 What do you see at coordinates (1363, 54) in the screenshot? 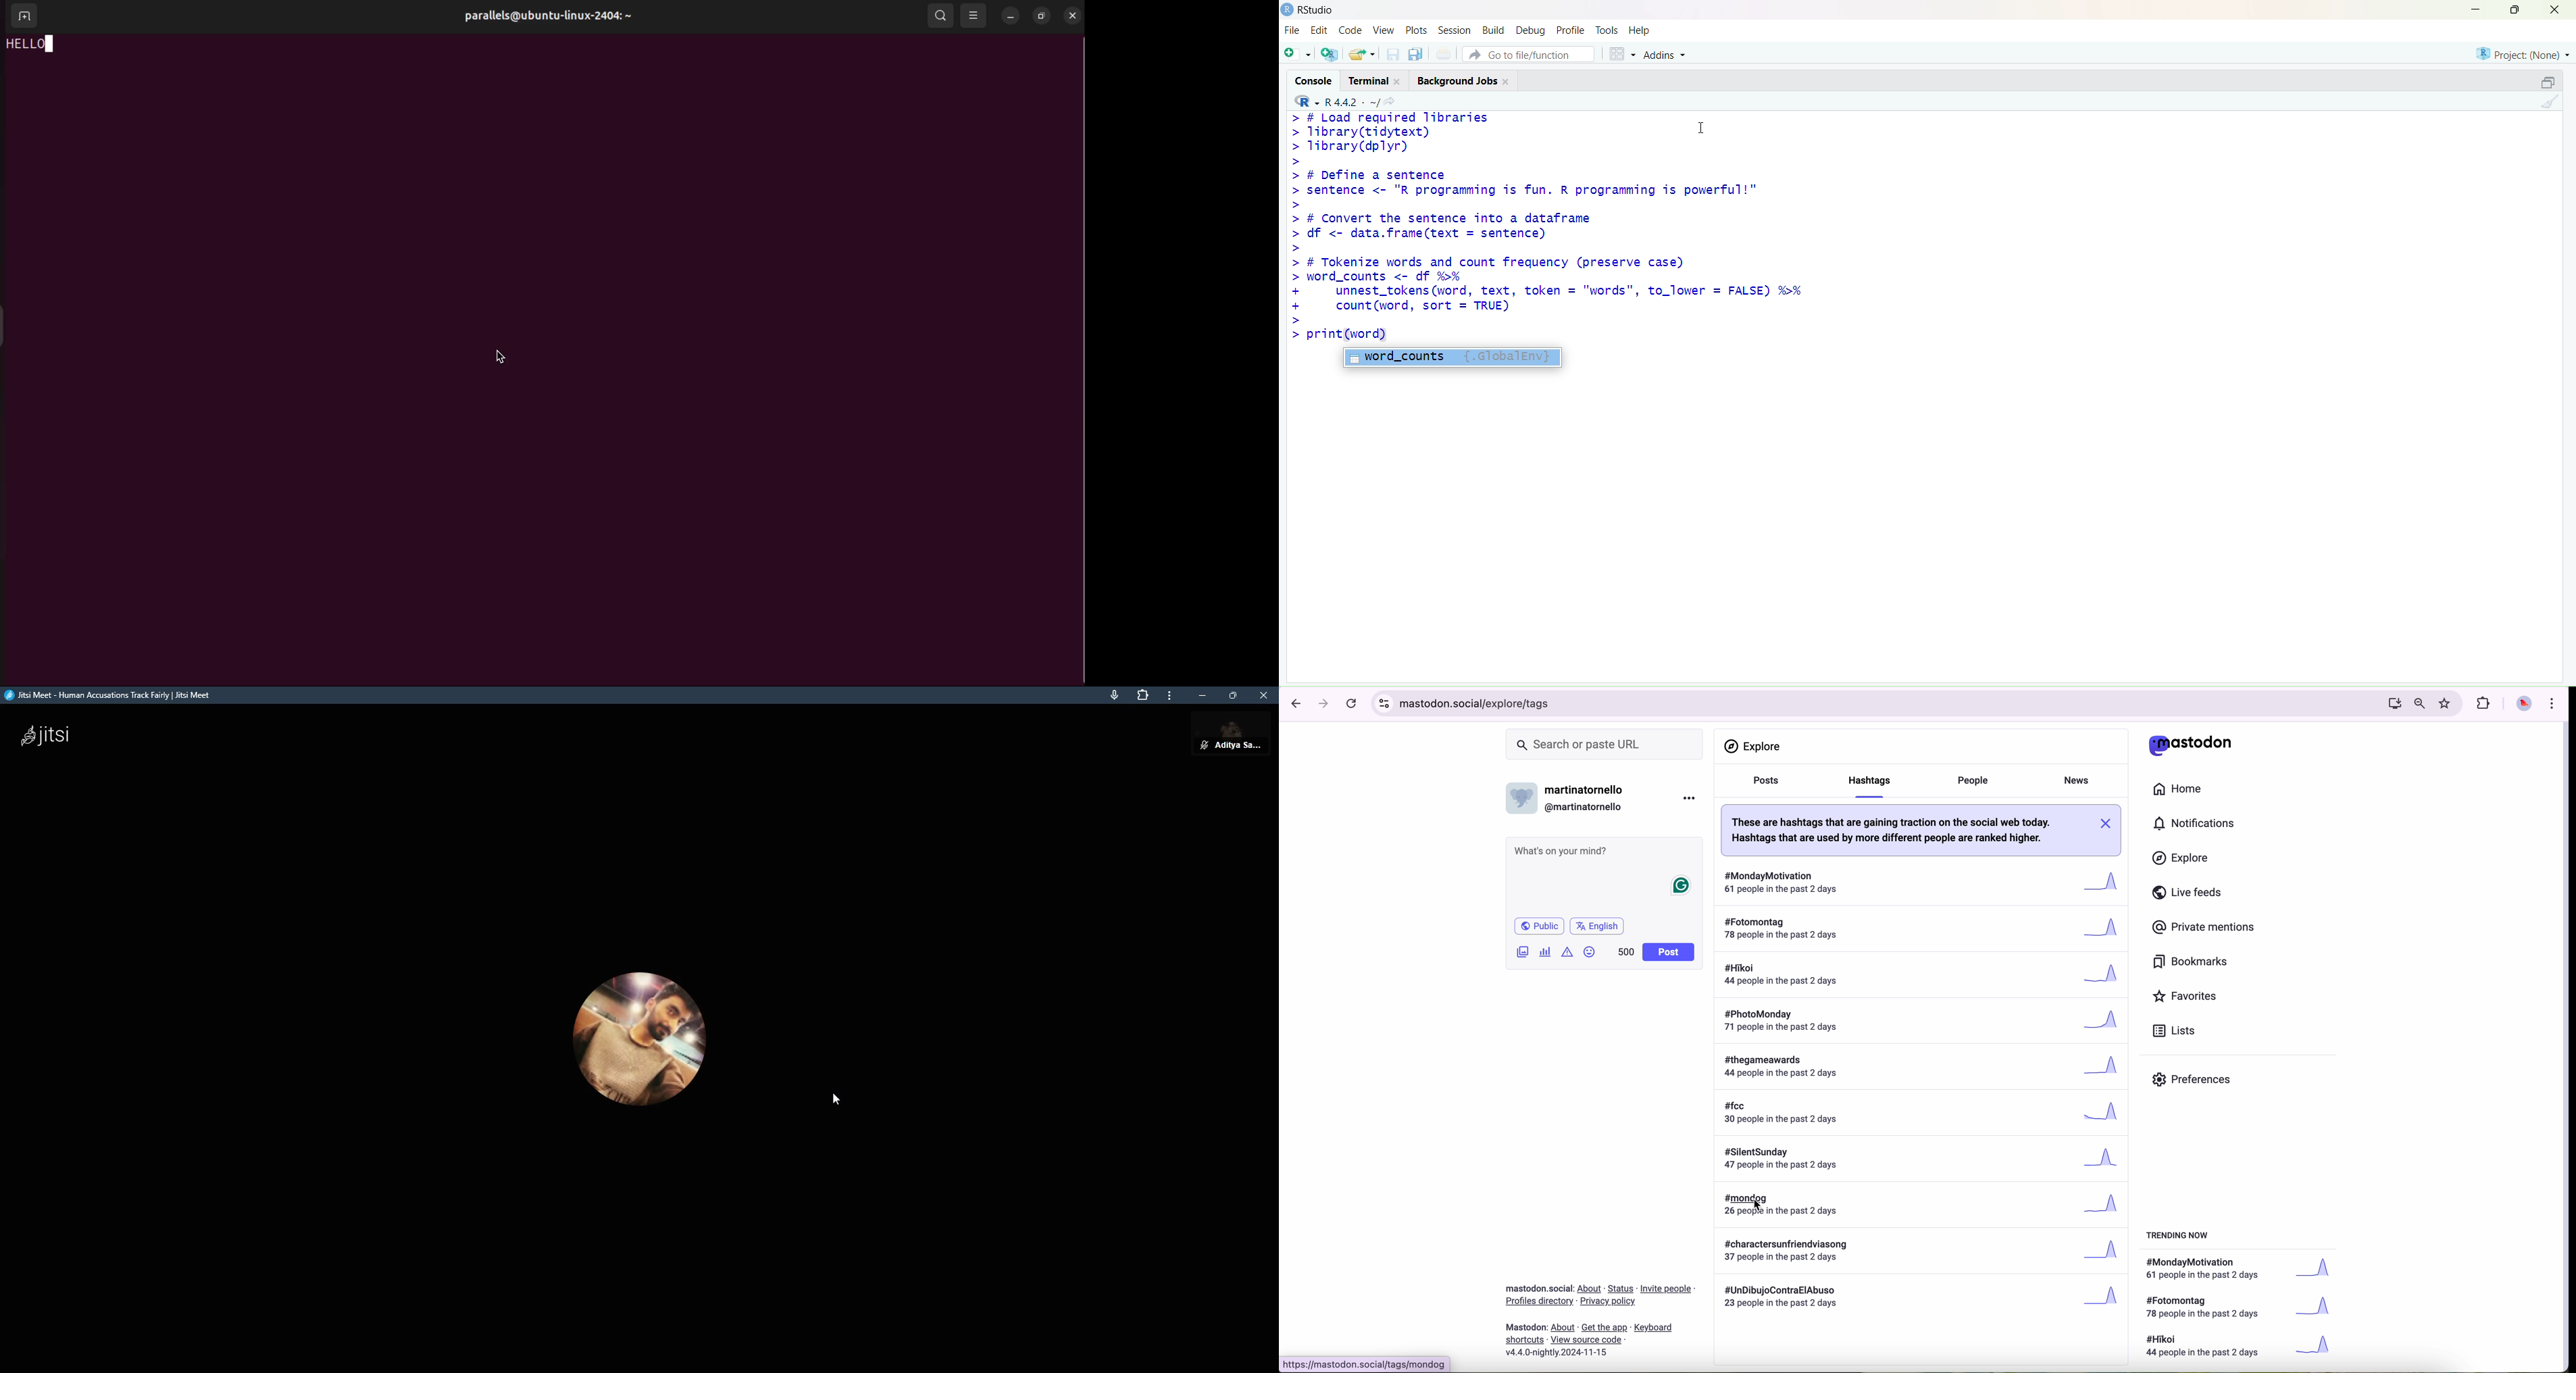
I see `open an existing file` at bounding box center [1363, 54].